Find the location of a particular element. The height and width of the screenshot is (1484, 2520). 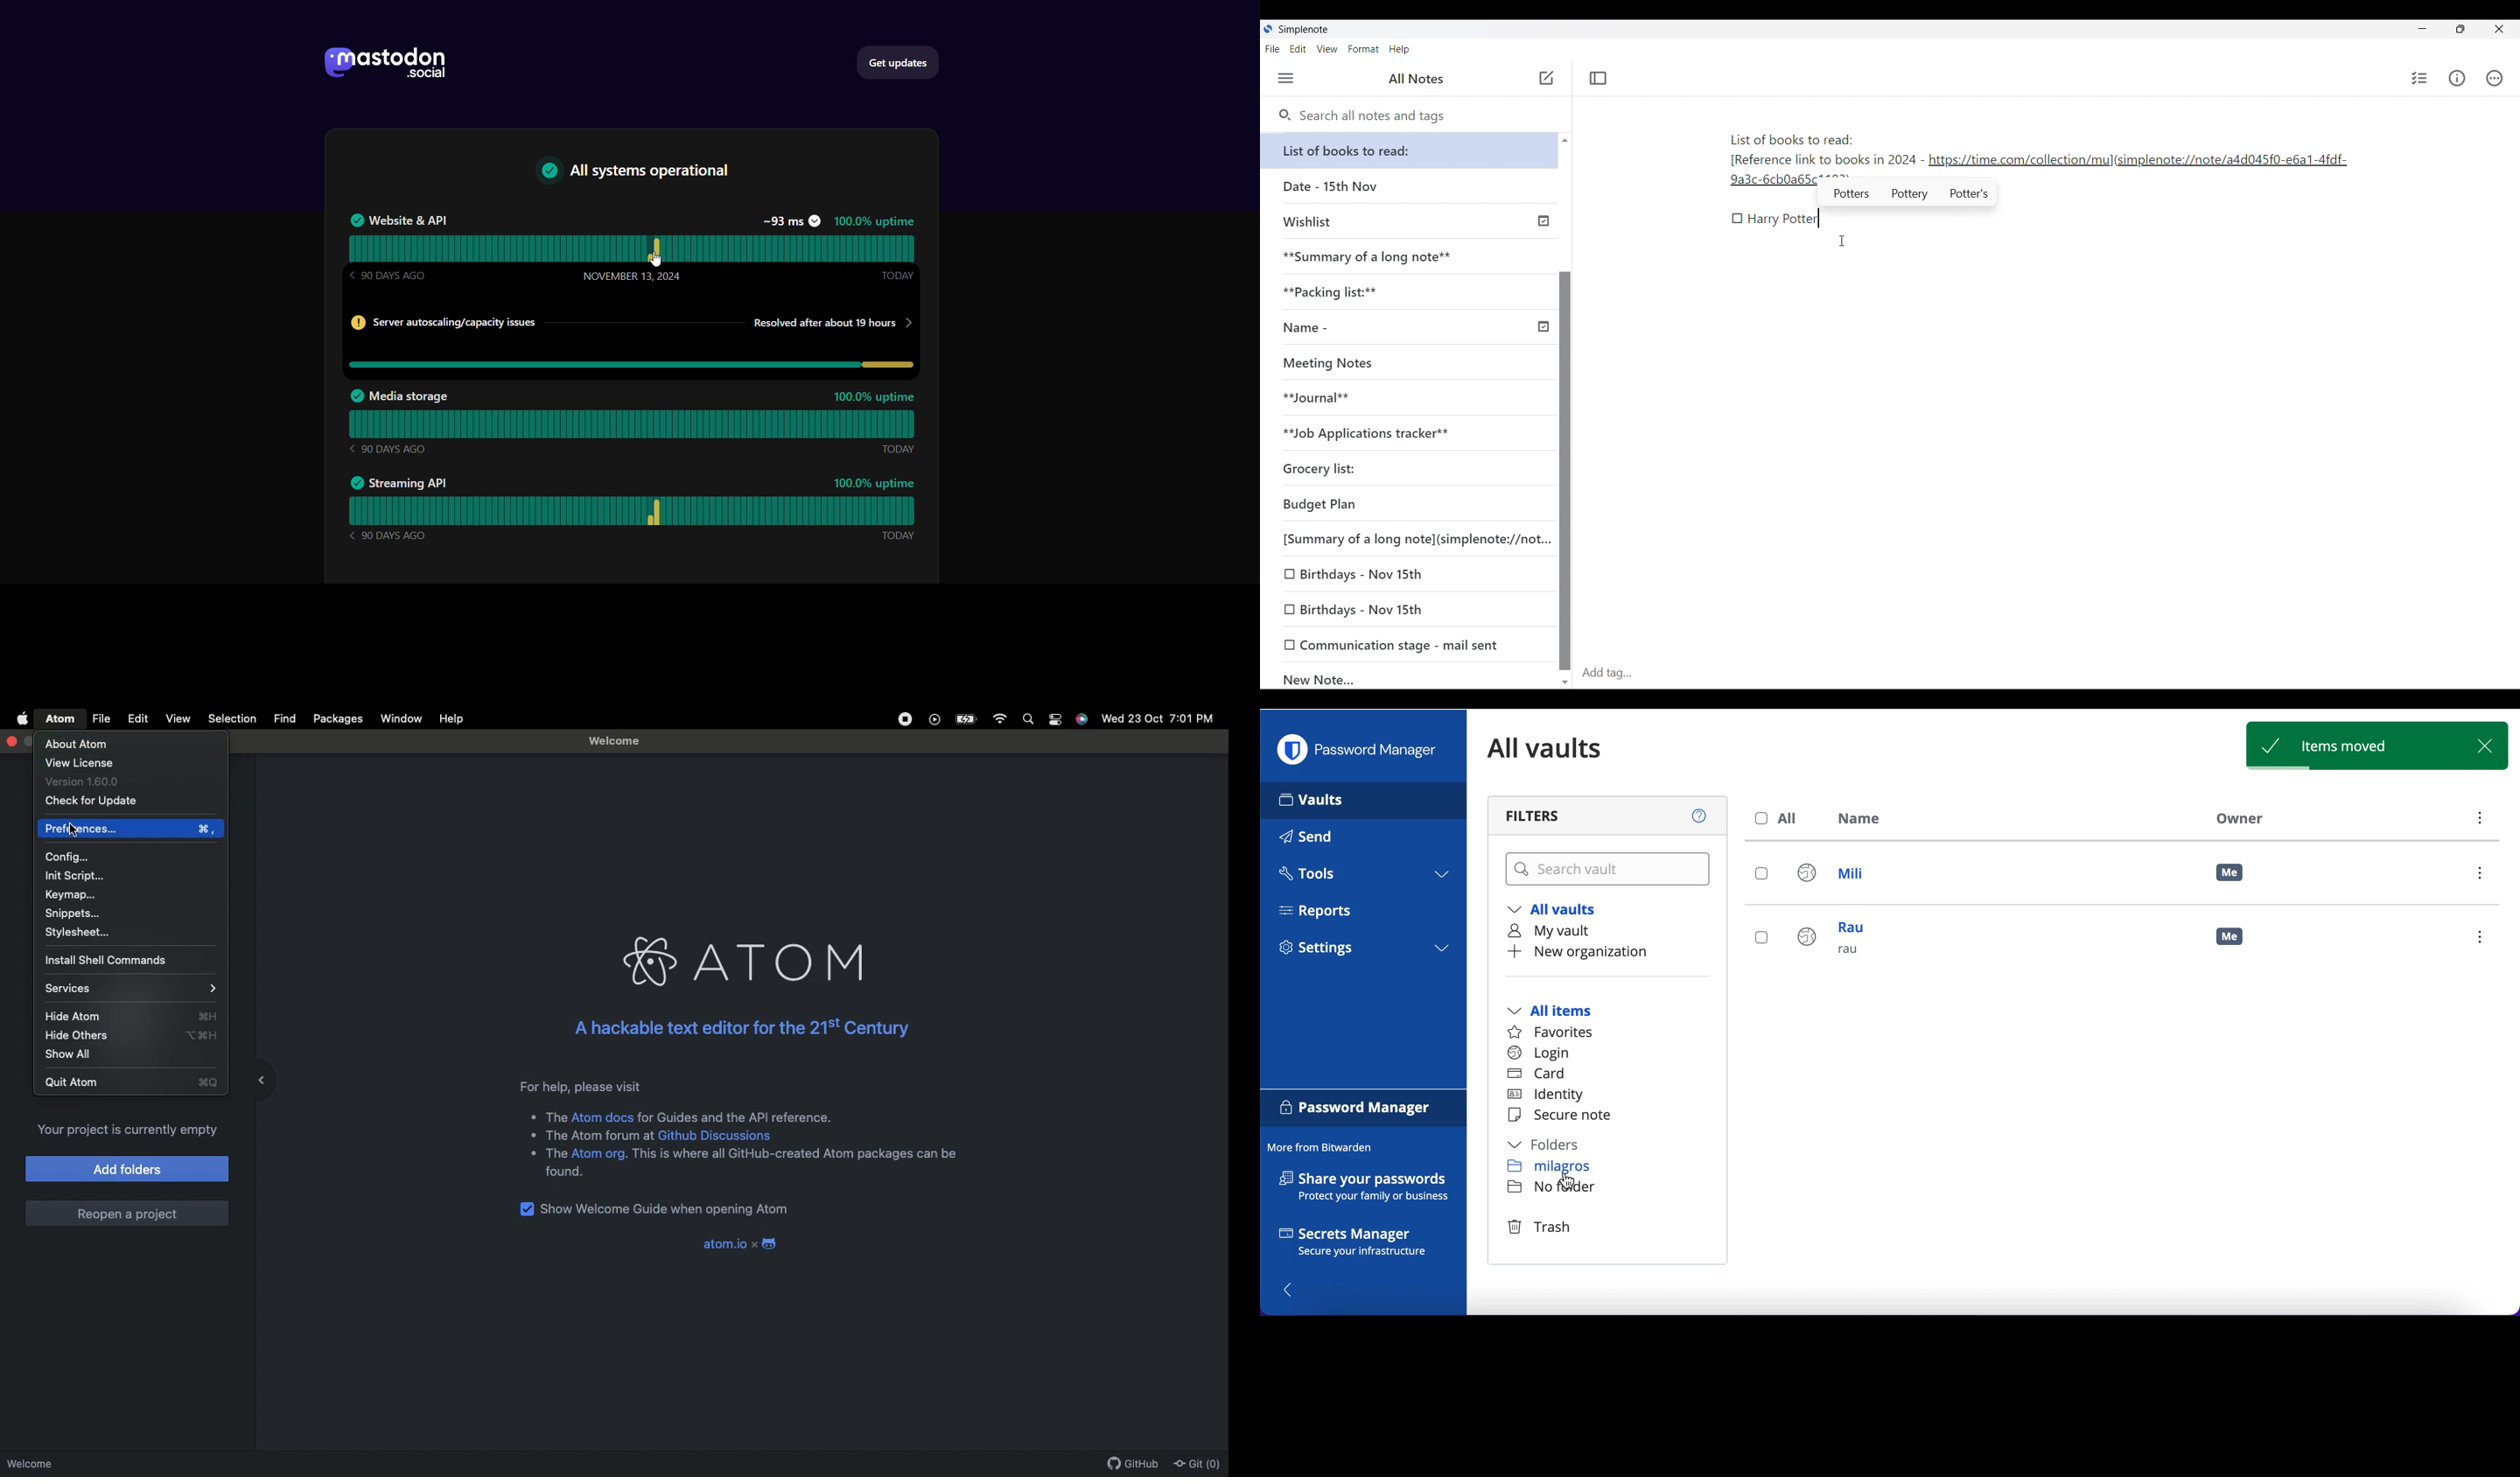

owner is located at coordinates (2236, 818).